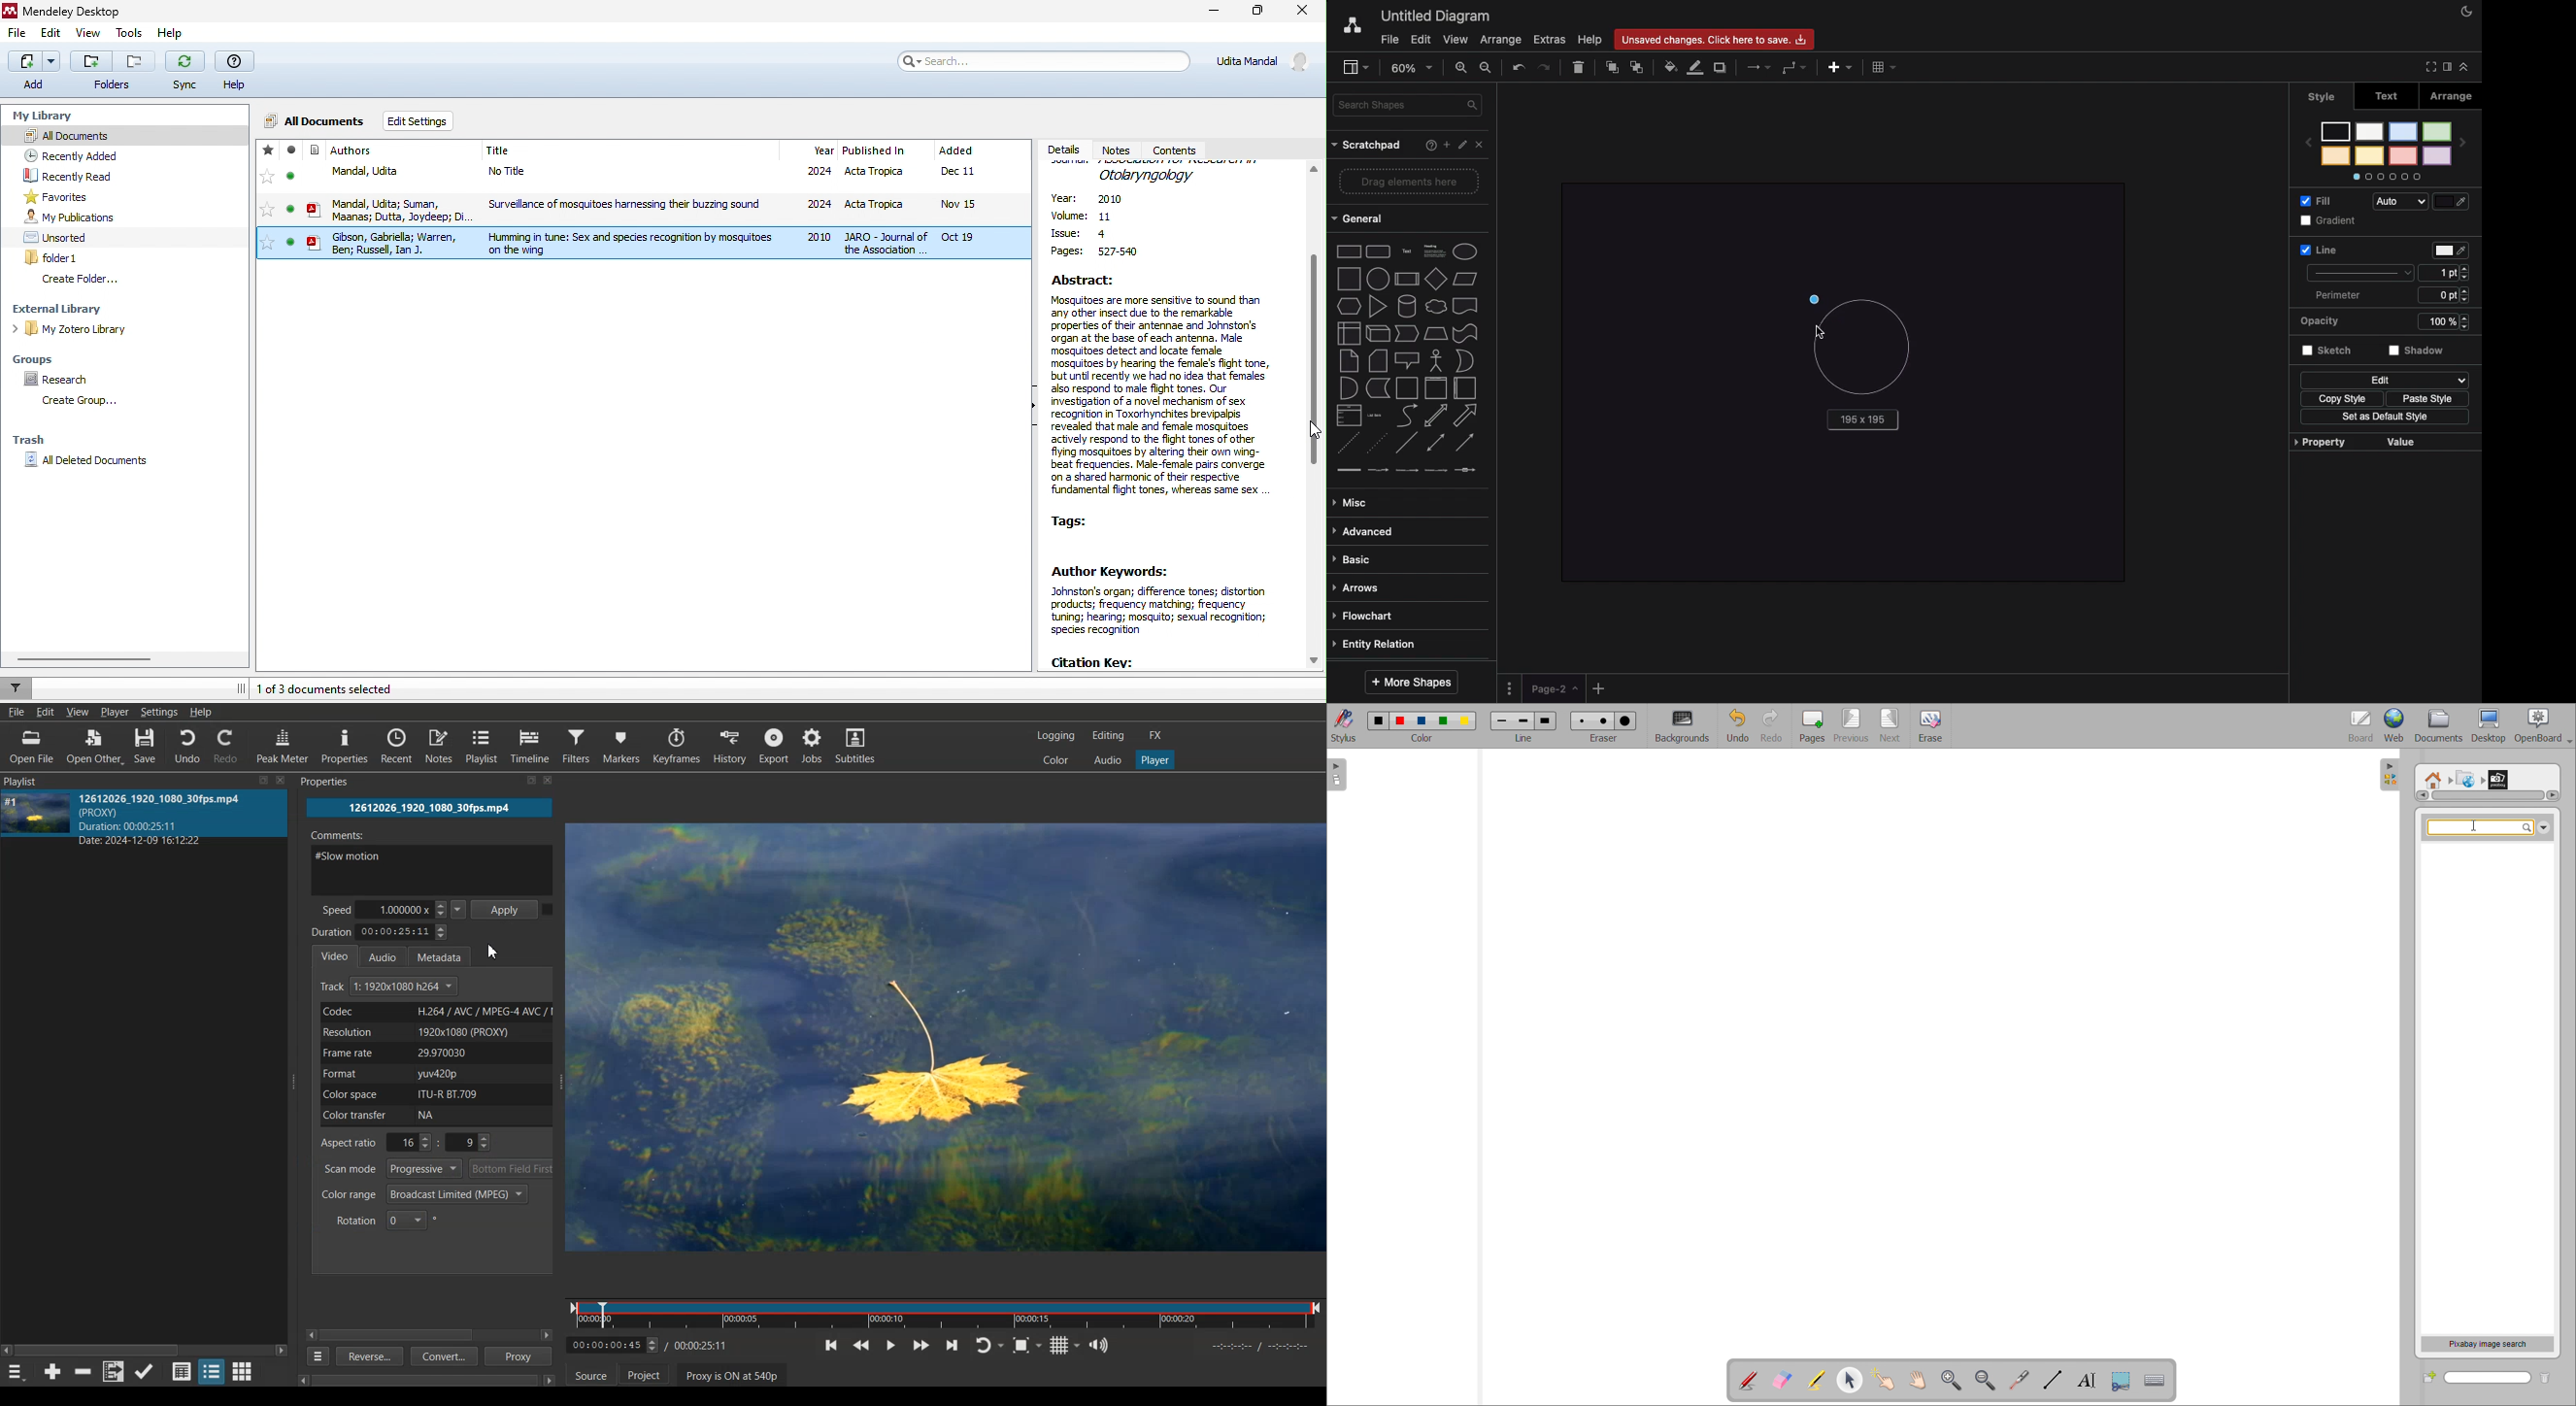  What do you see at coordinates (387, 956) in the screenshot?
I see `Audio` at bounding box center [387, 956].